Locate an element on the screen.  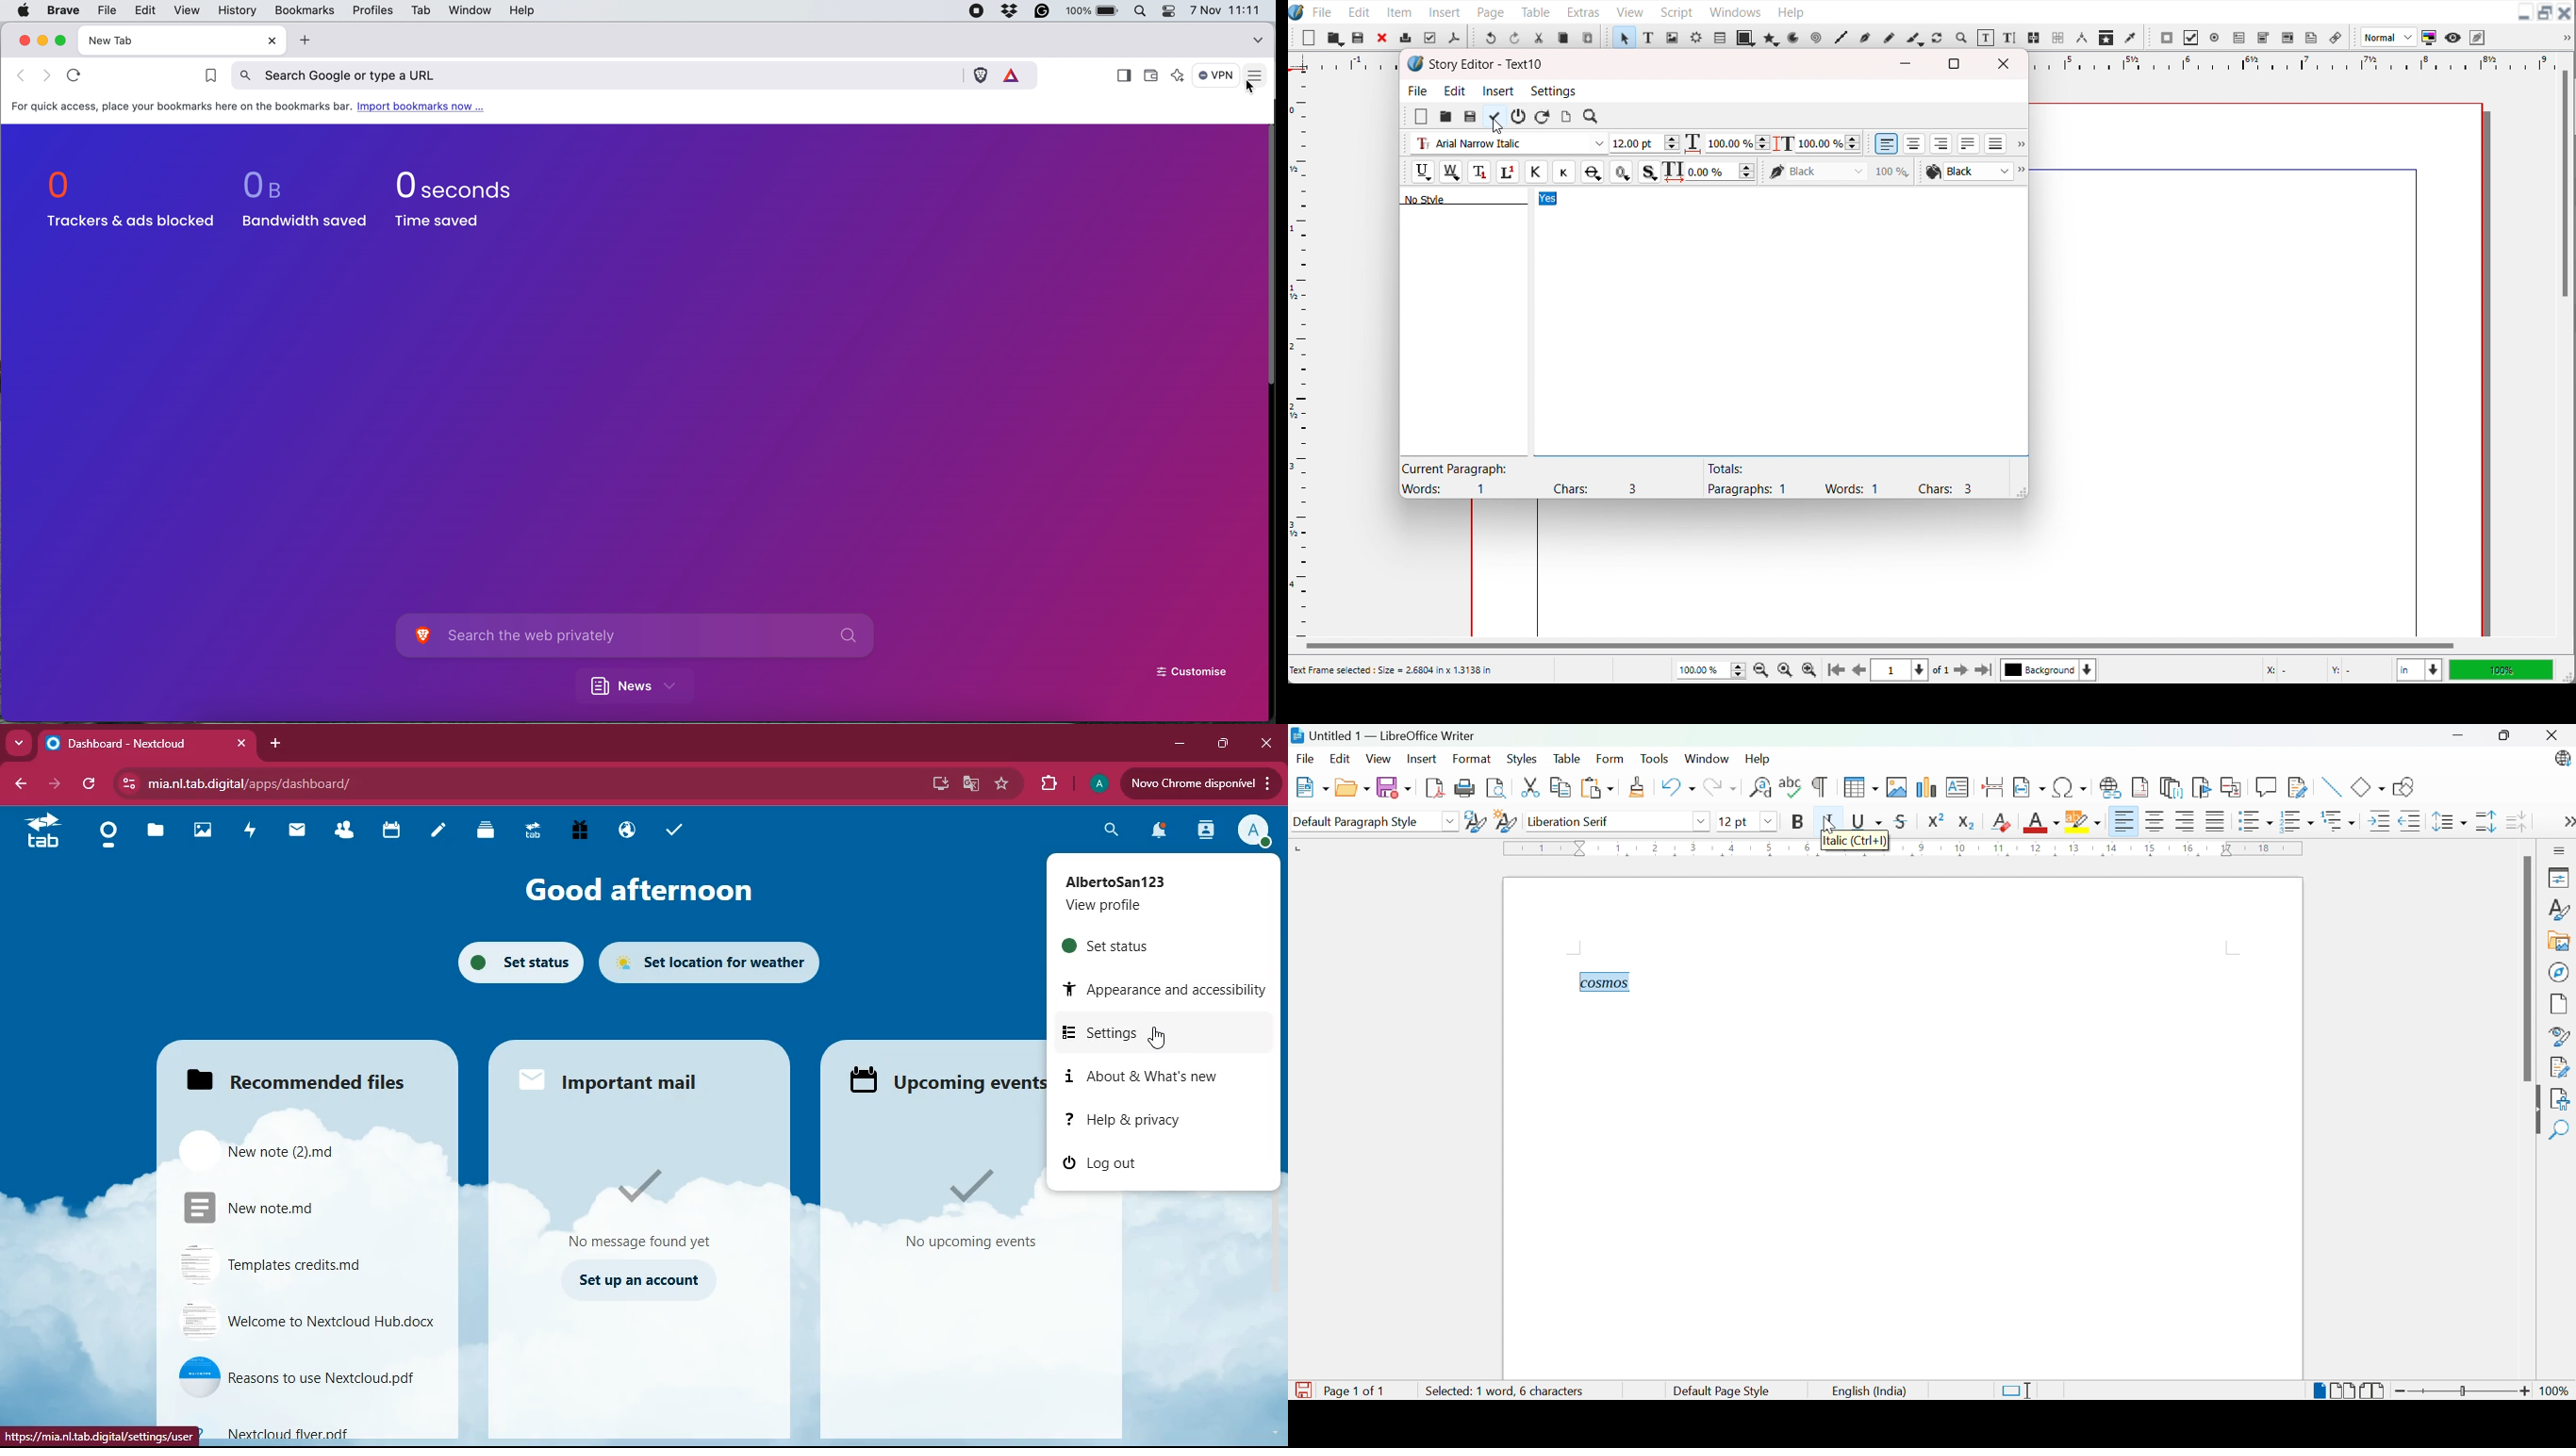
Minimize is located at coordinates (1906, 64).